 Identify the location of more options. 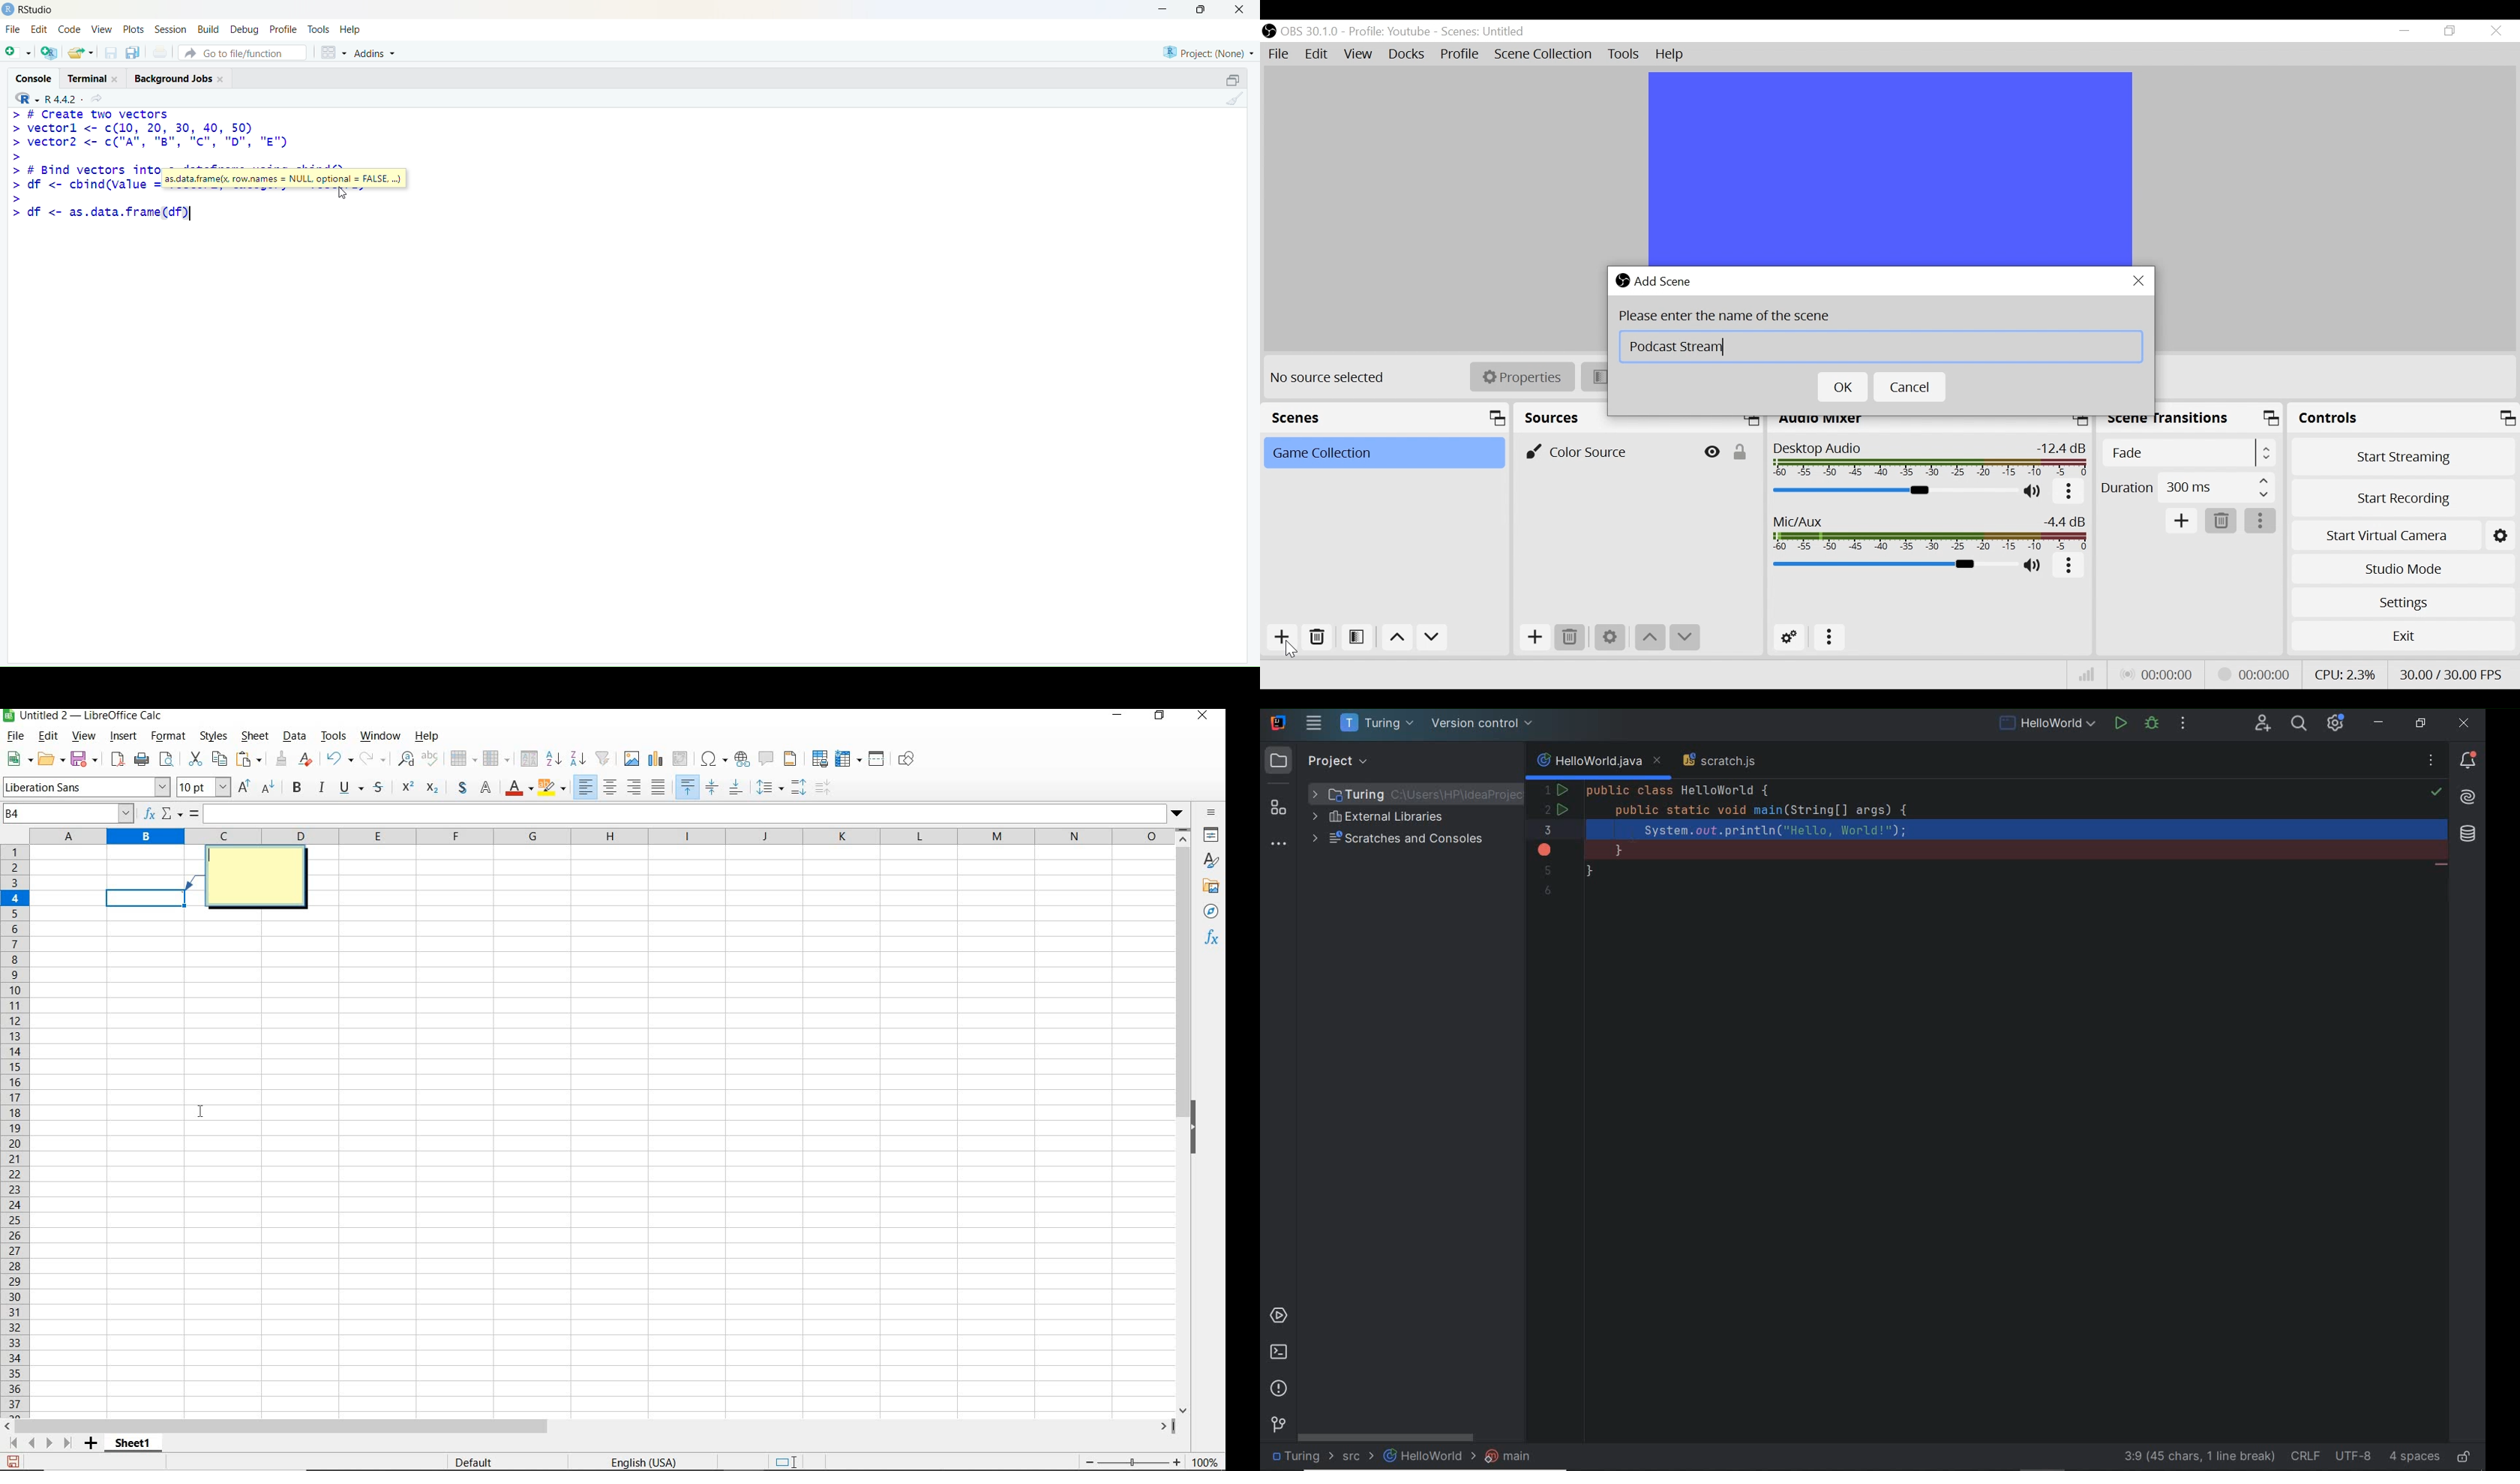
(2068, 493).